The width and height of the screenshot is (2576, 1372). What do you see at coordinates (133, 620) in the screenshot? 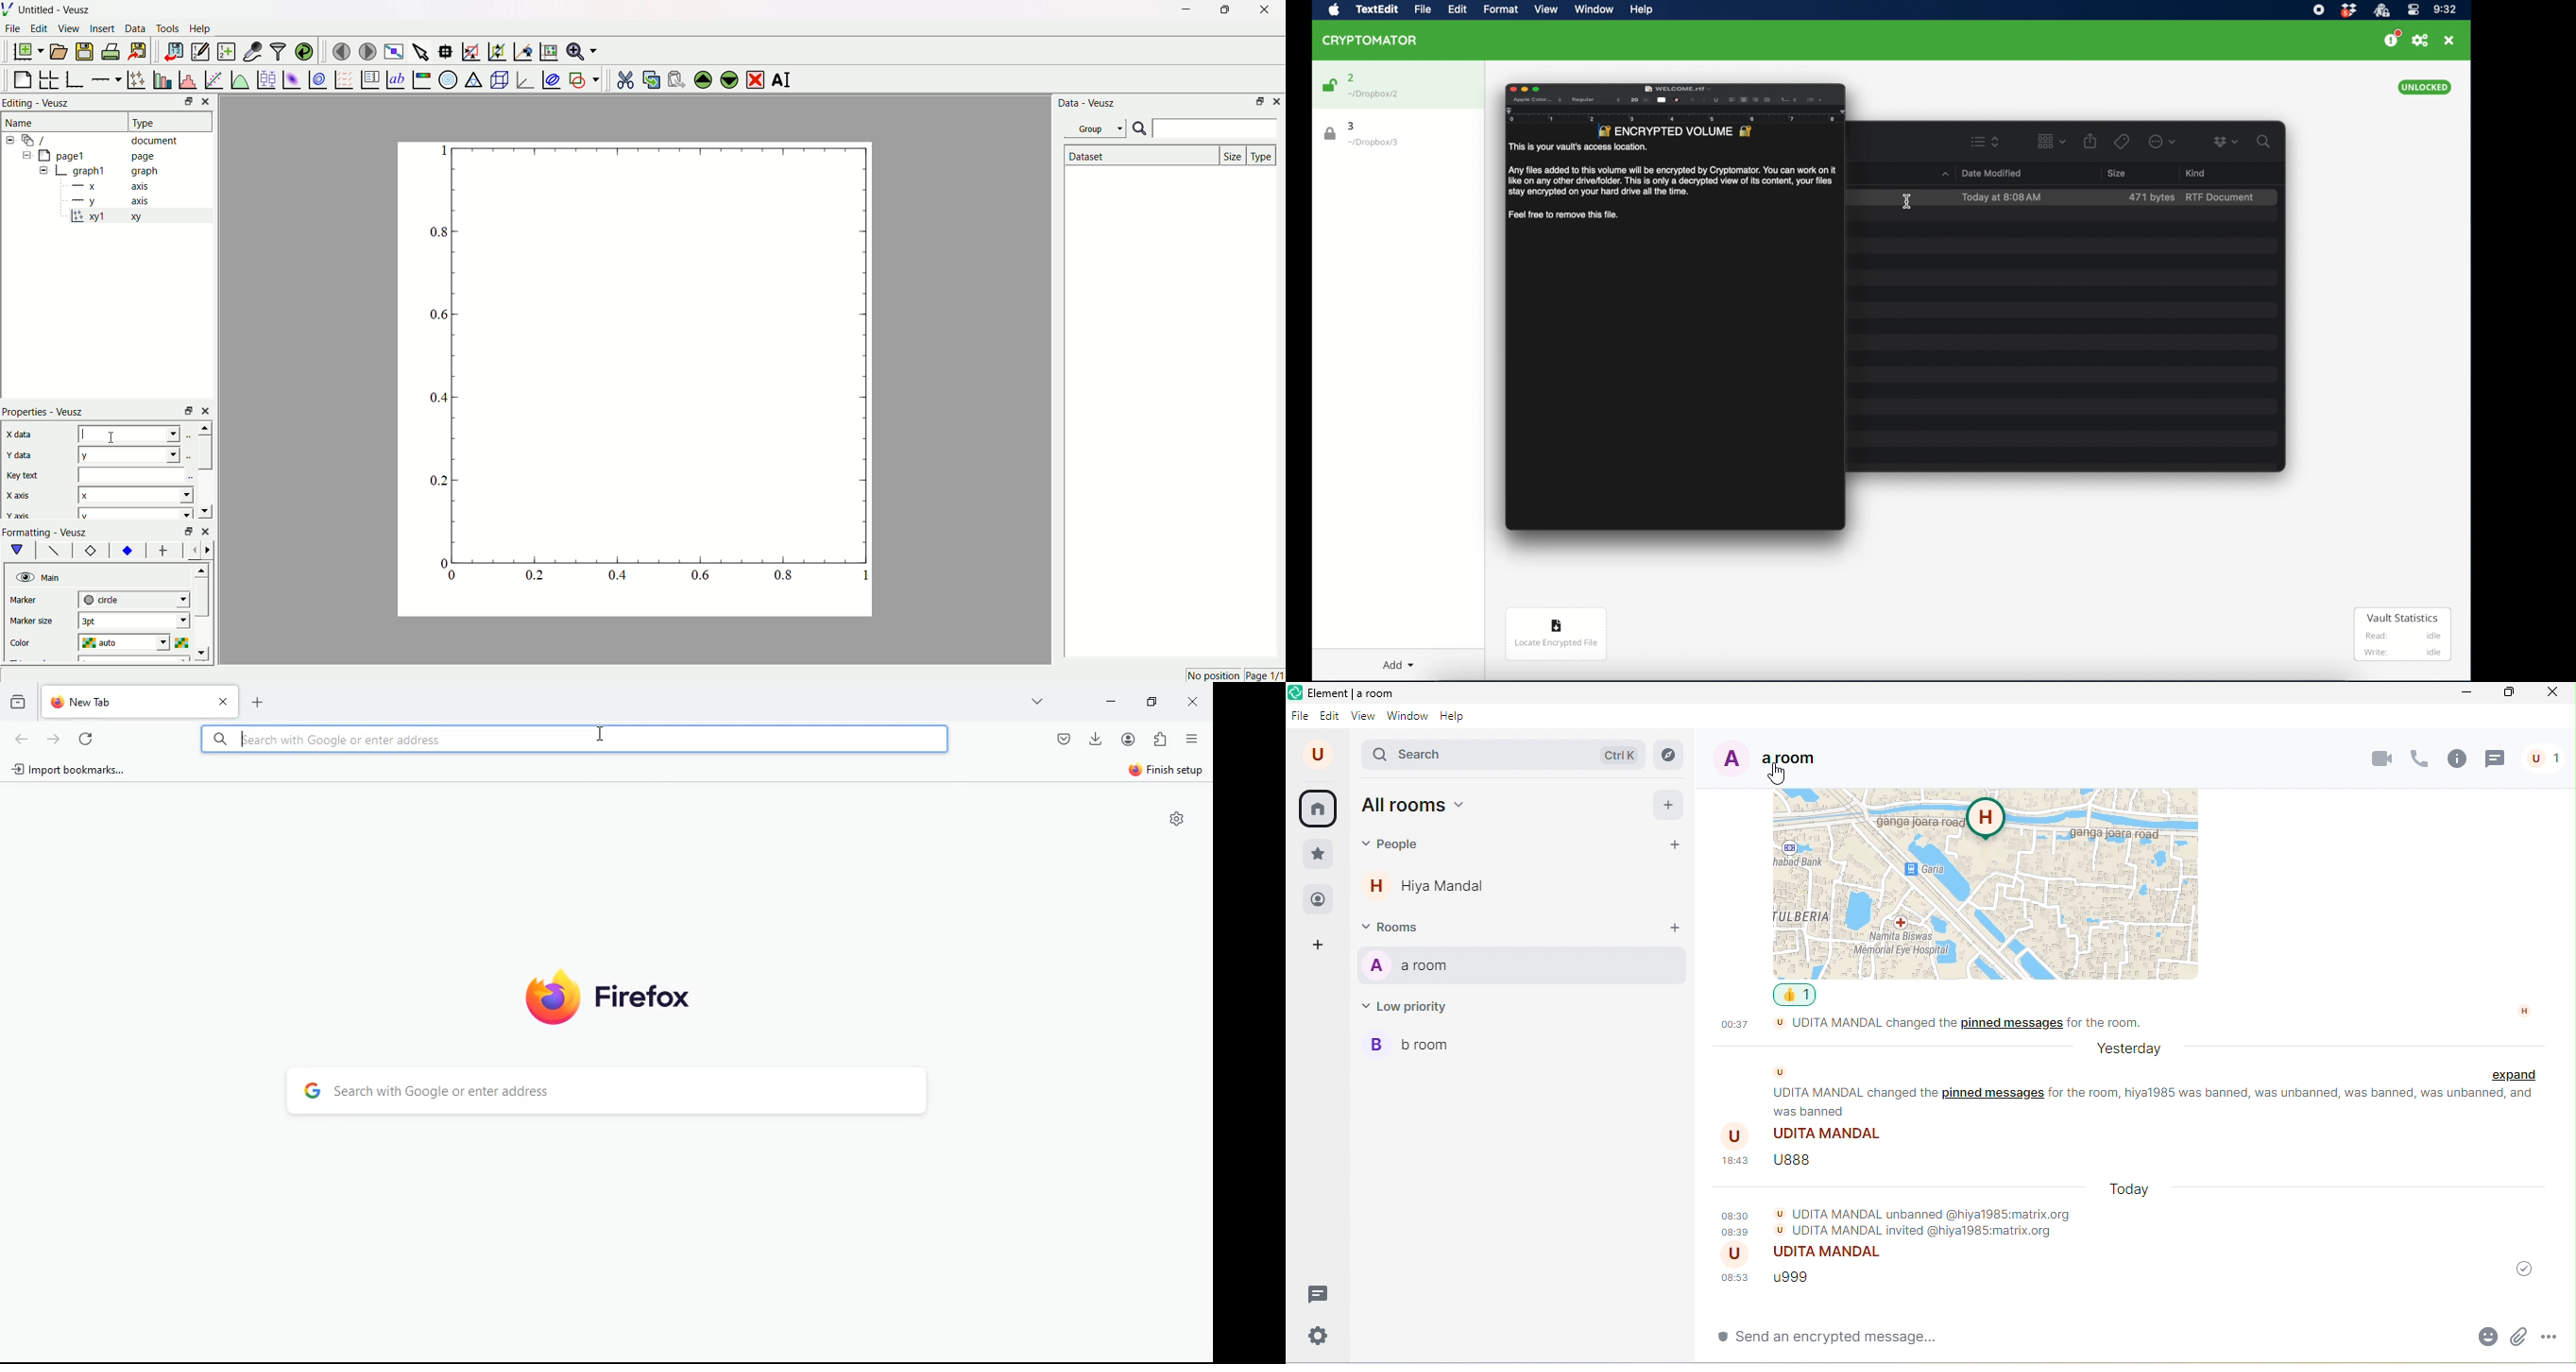
I see `3pt` at bounding box center [133, 620].